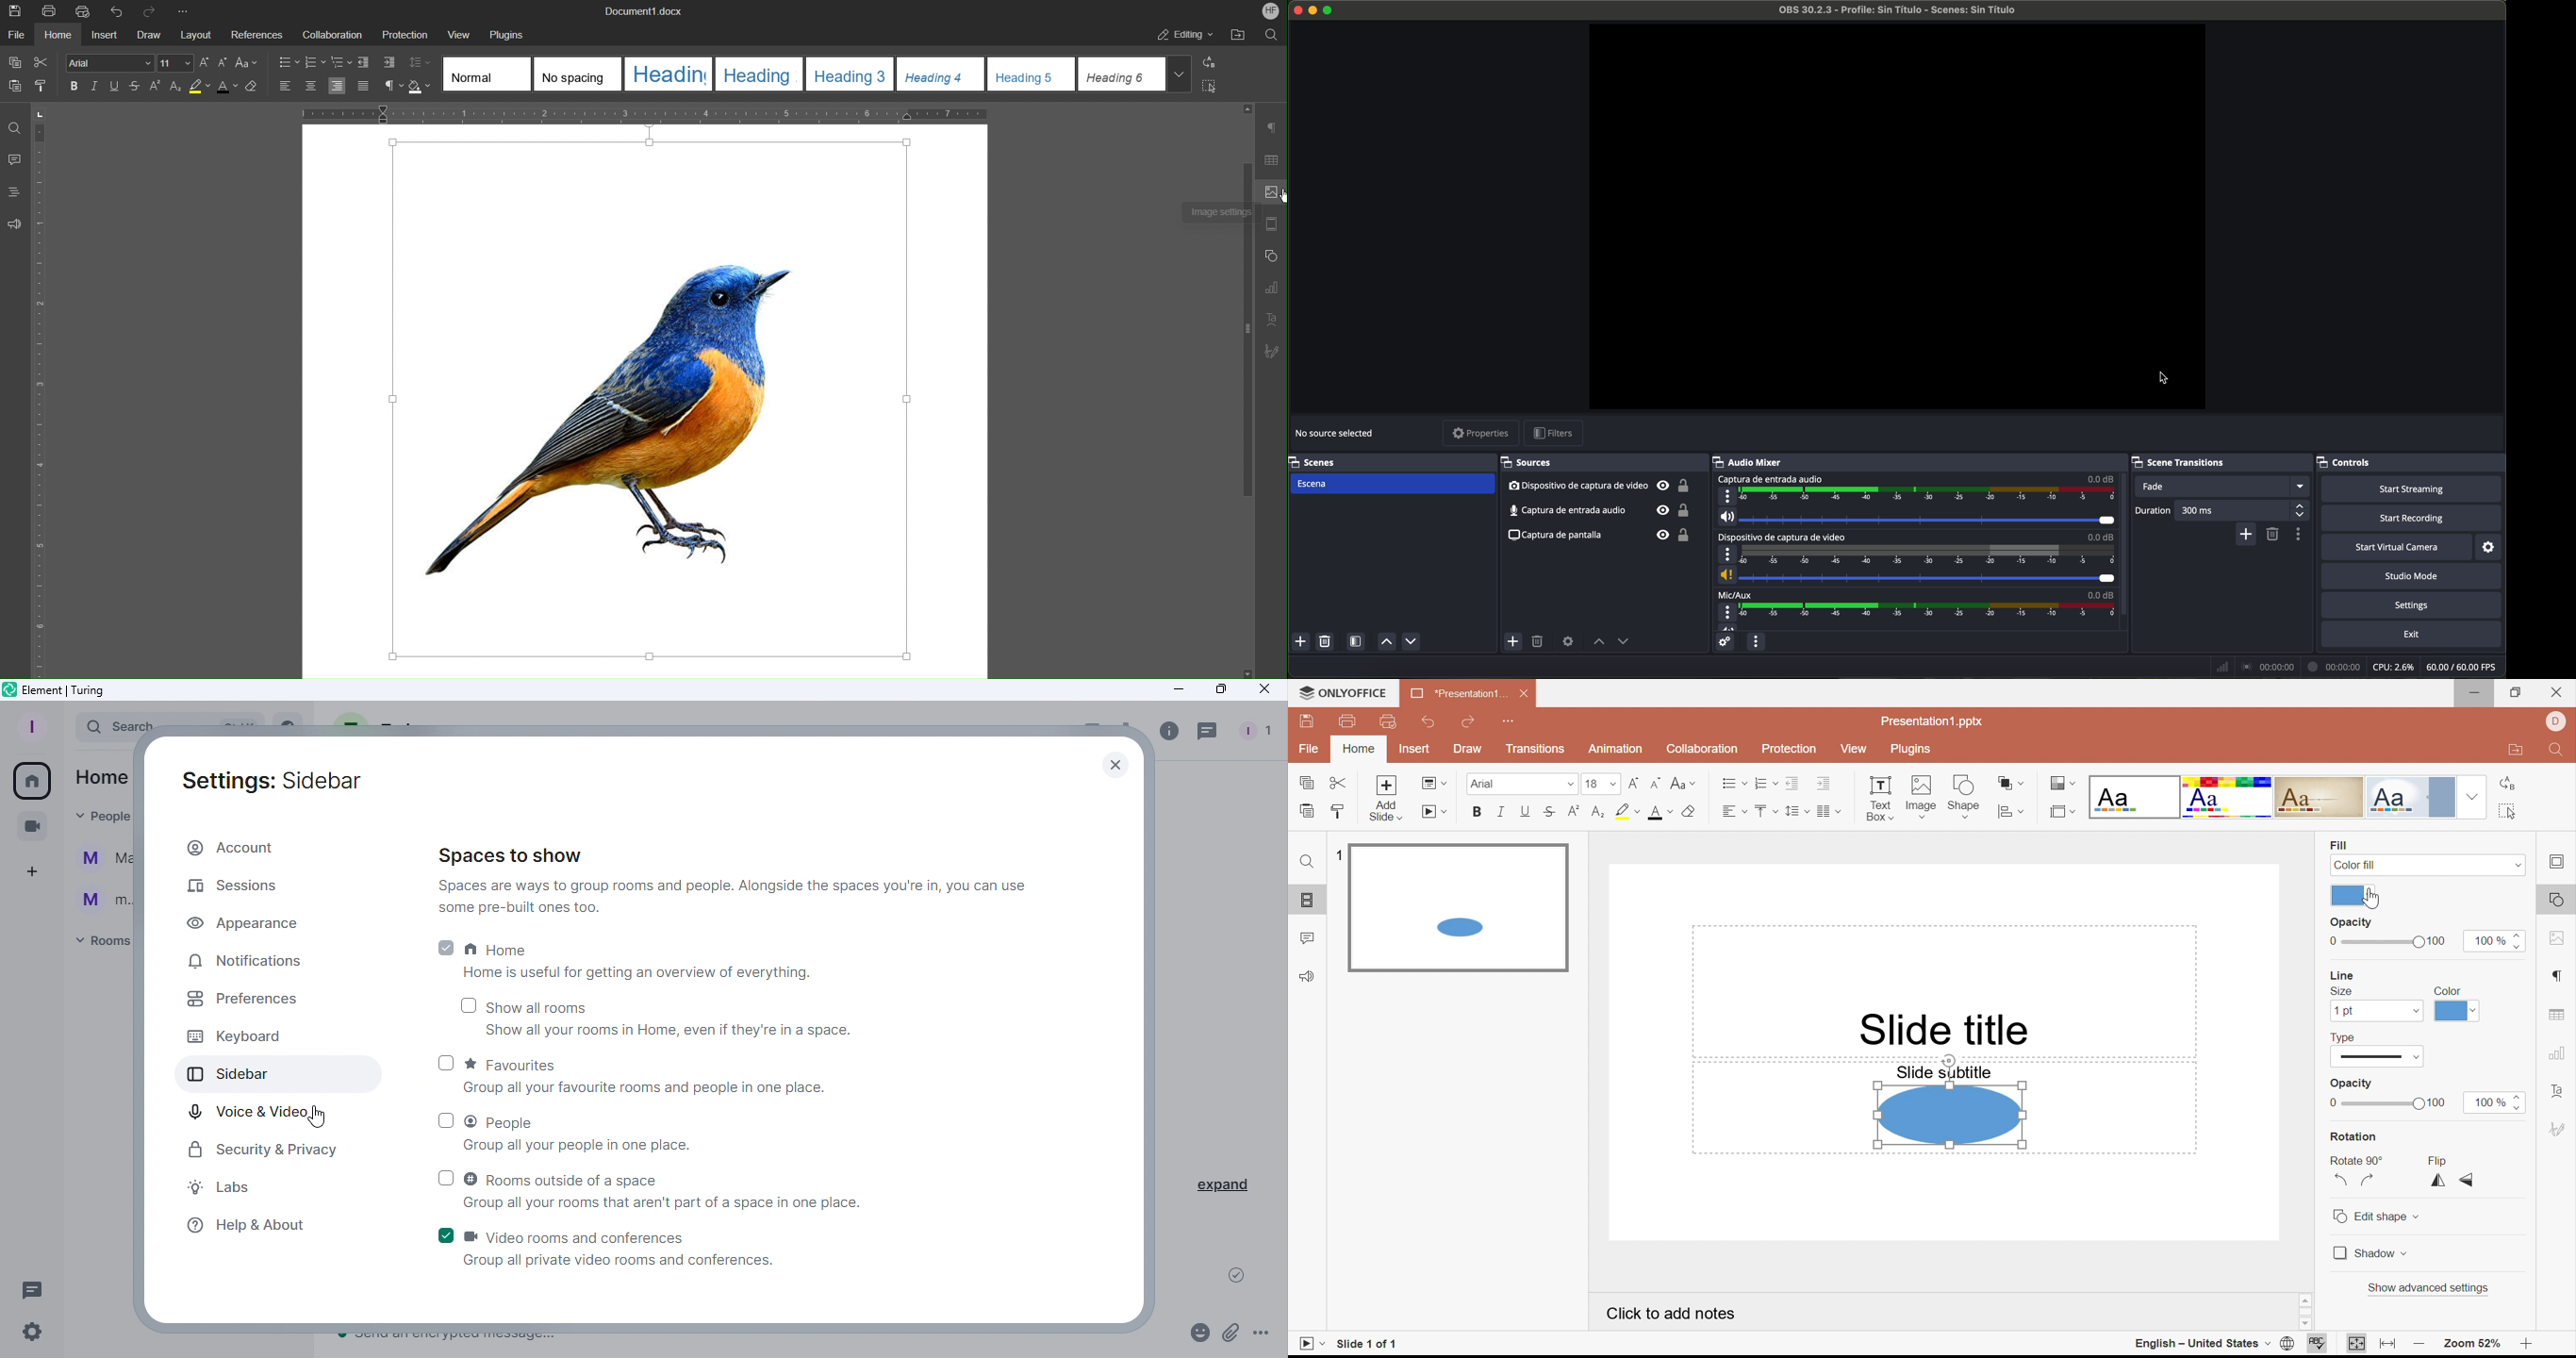  Describe the element at coordinates (384, 63) in the screenshot. I see `Increase Indent` at that location.